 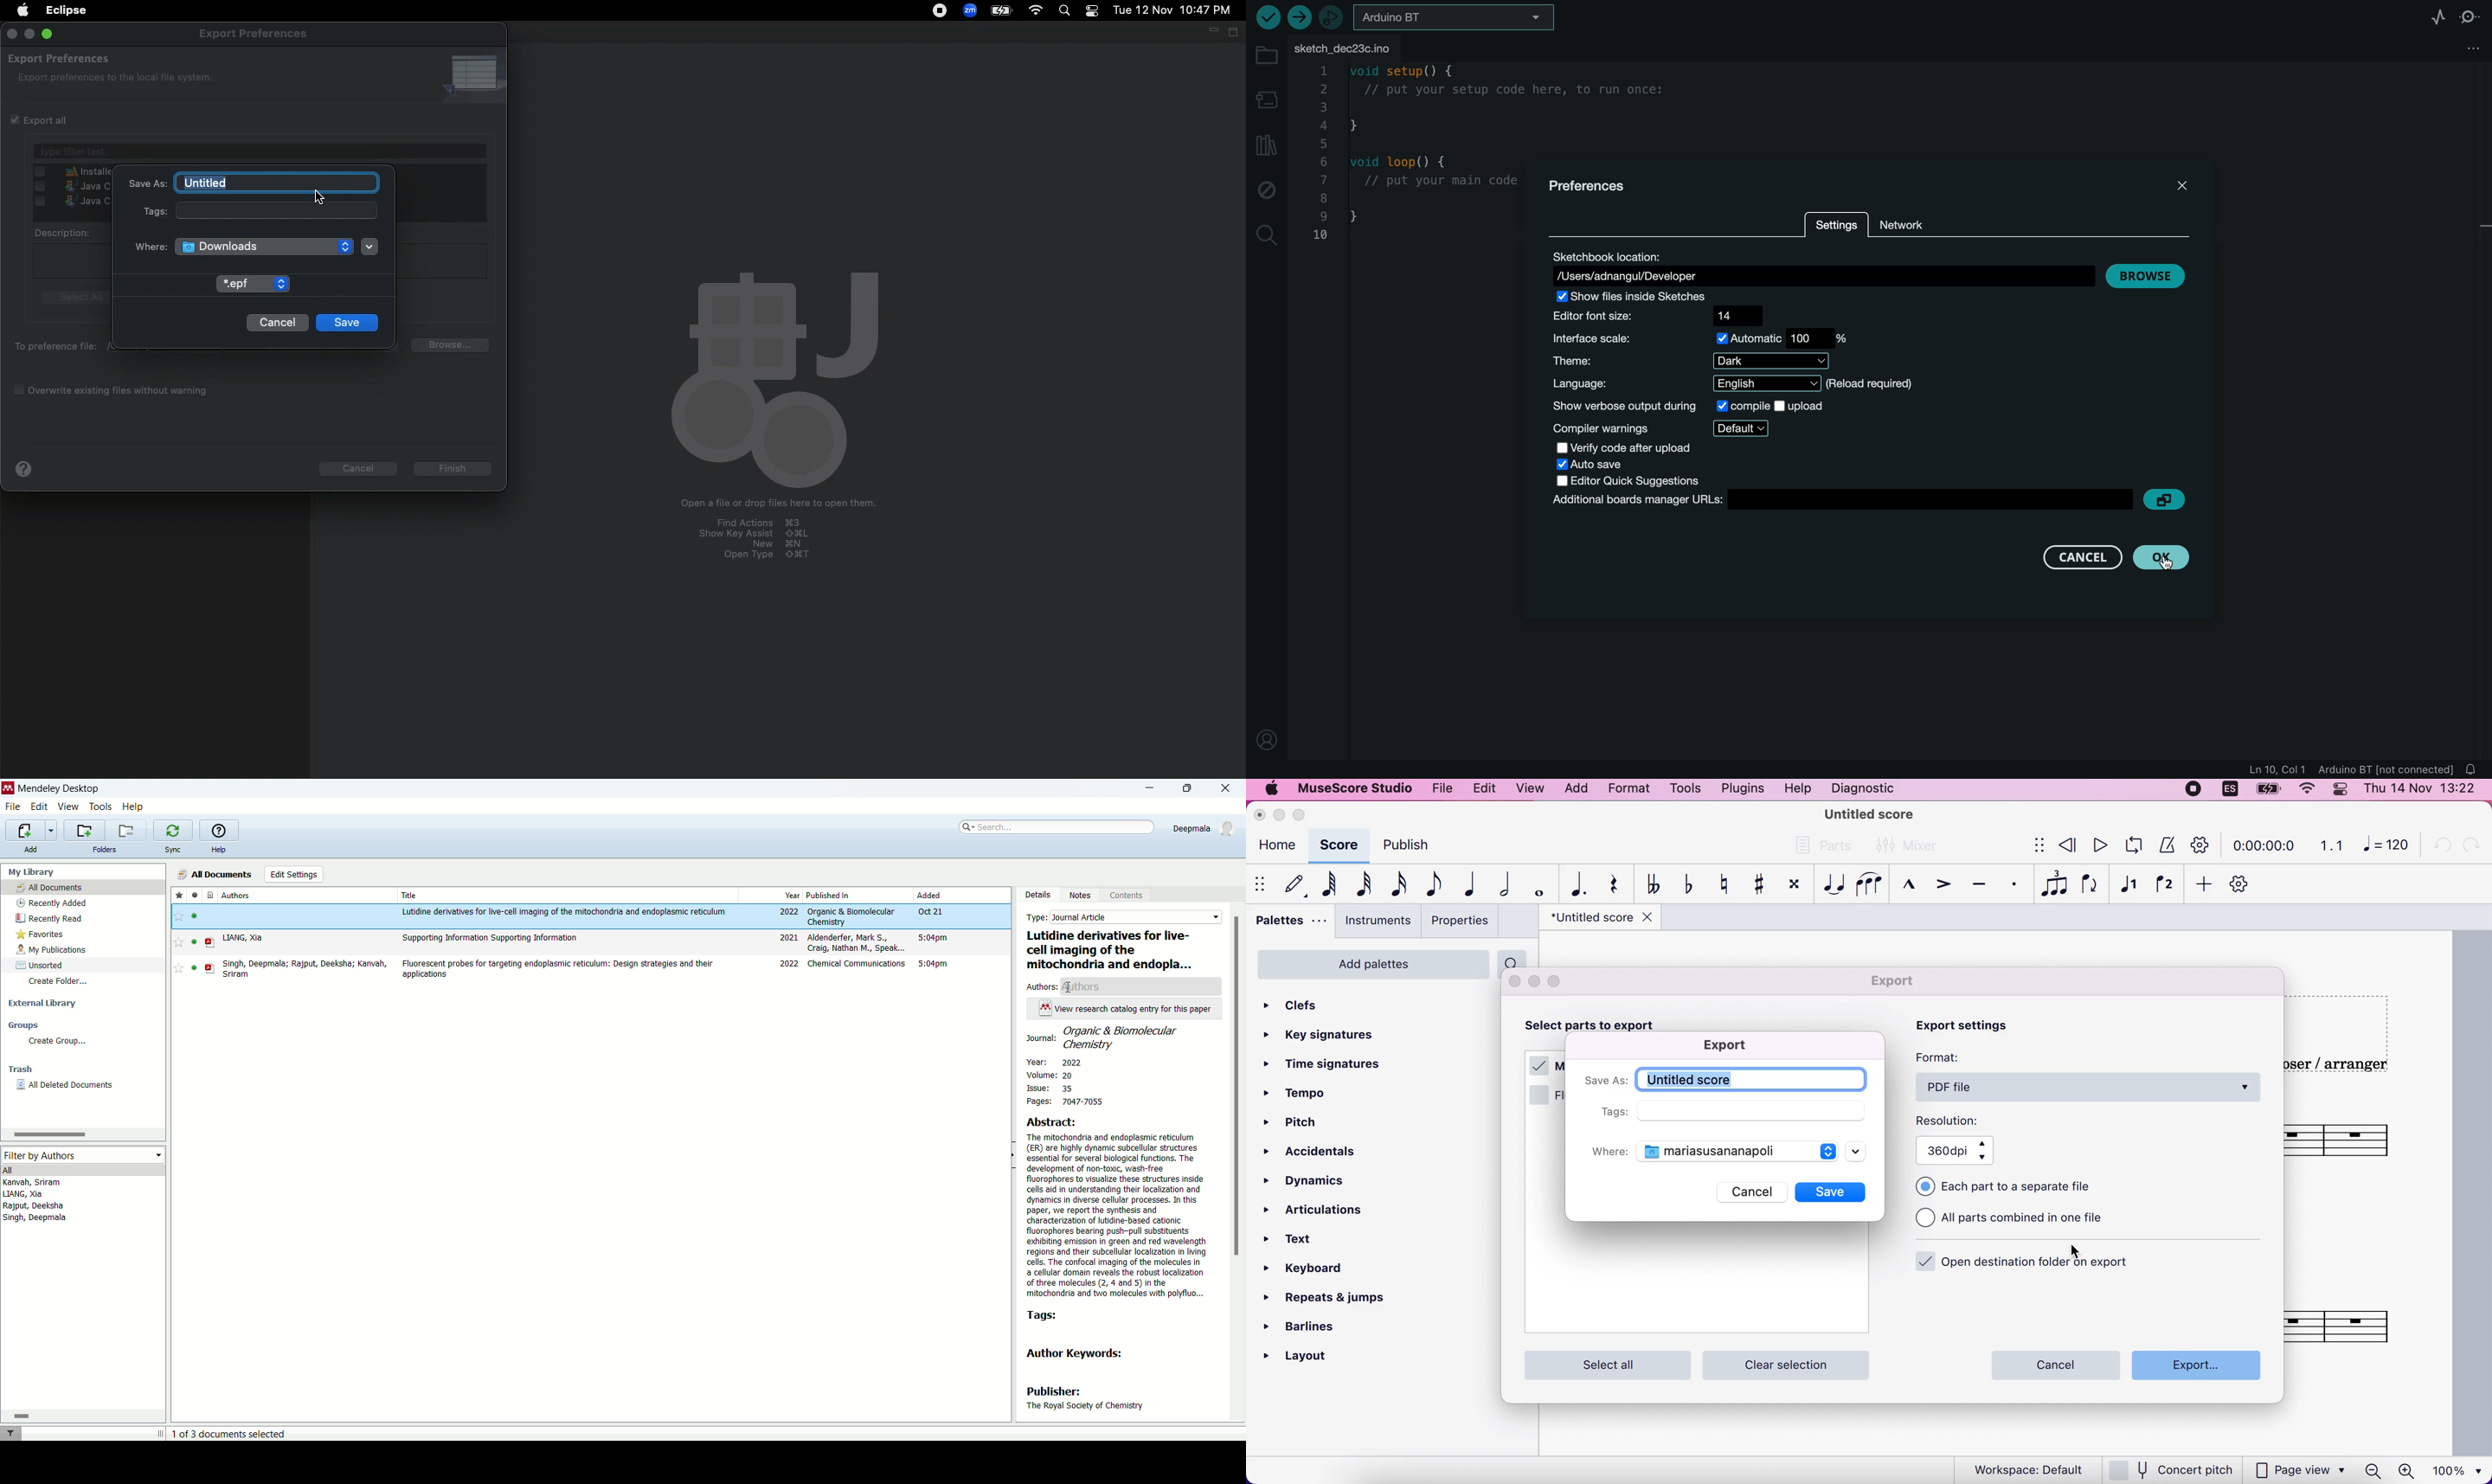 What do you see at coordinates (1307, 1006) in the screenshot?
I see `clefs` at bounding box center [1307, 1006].